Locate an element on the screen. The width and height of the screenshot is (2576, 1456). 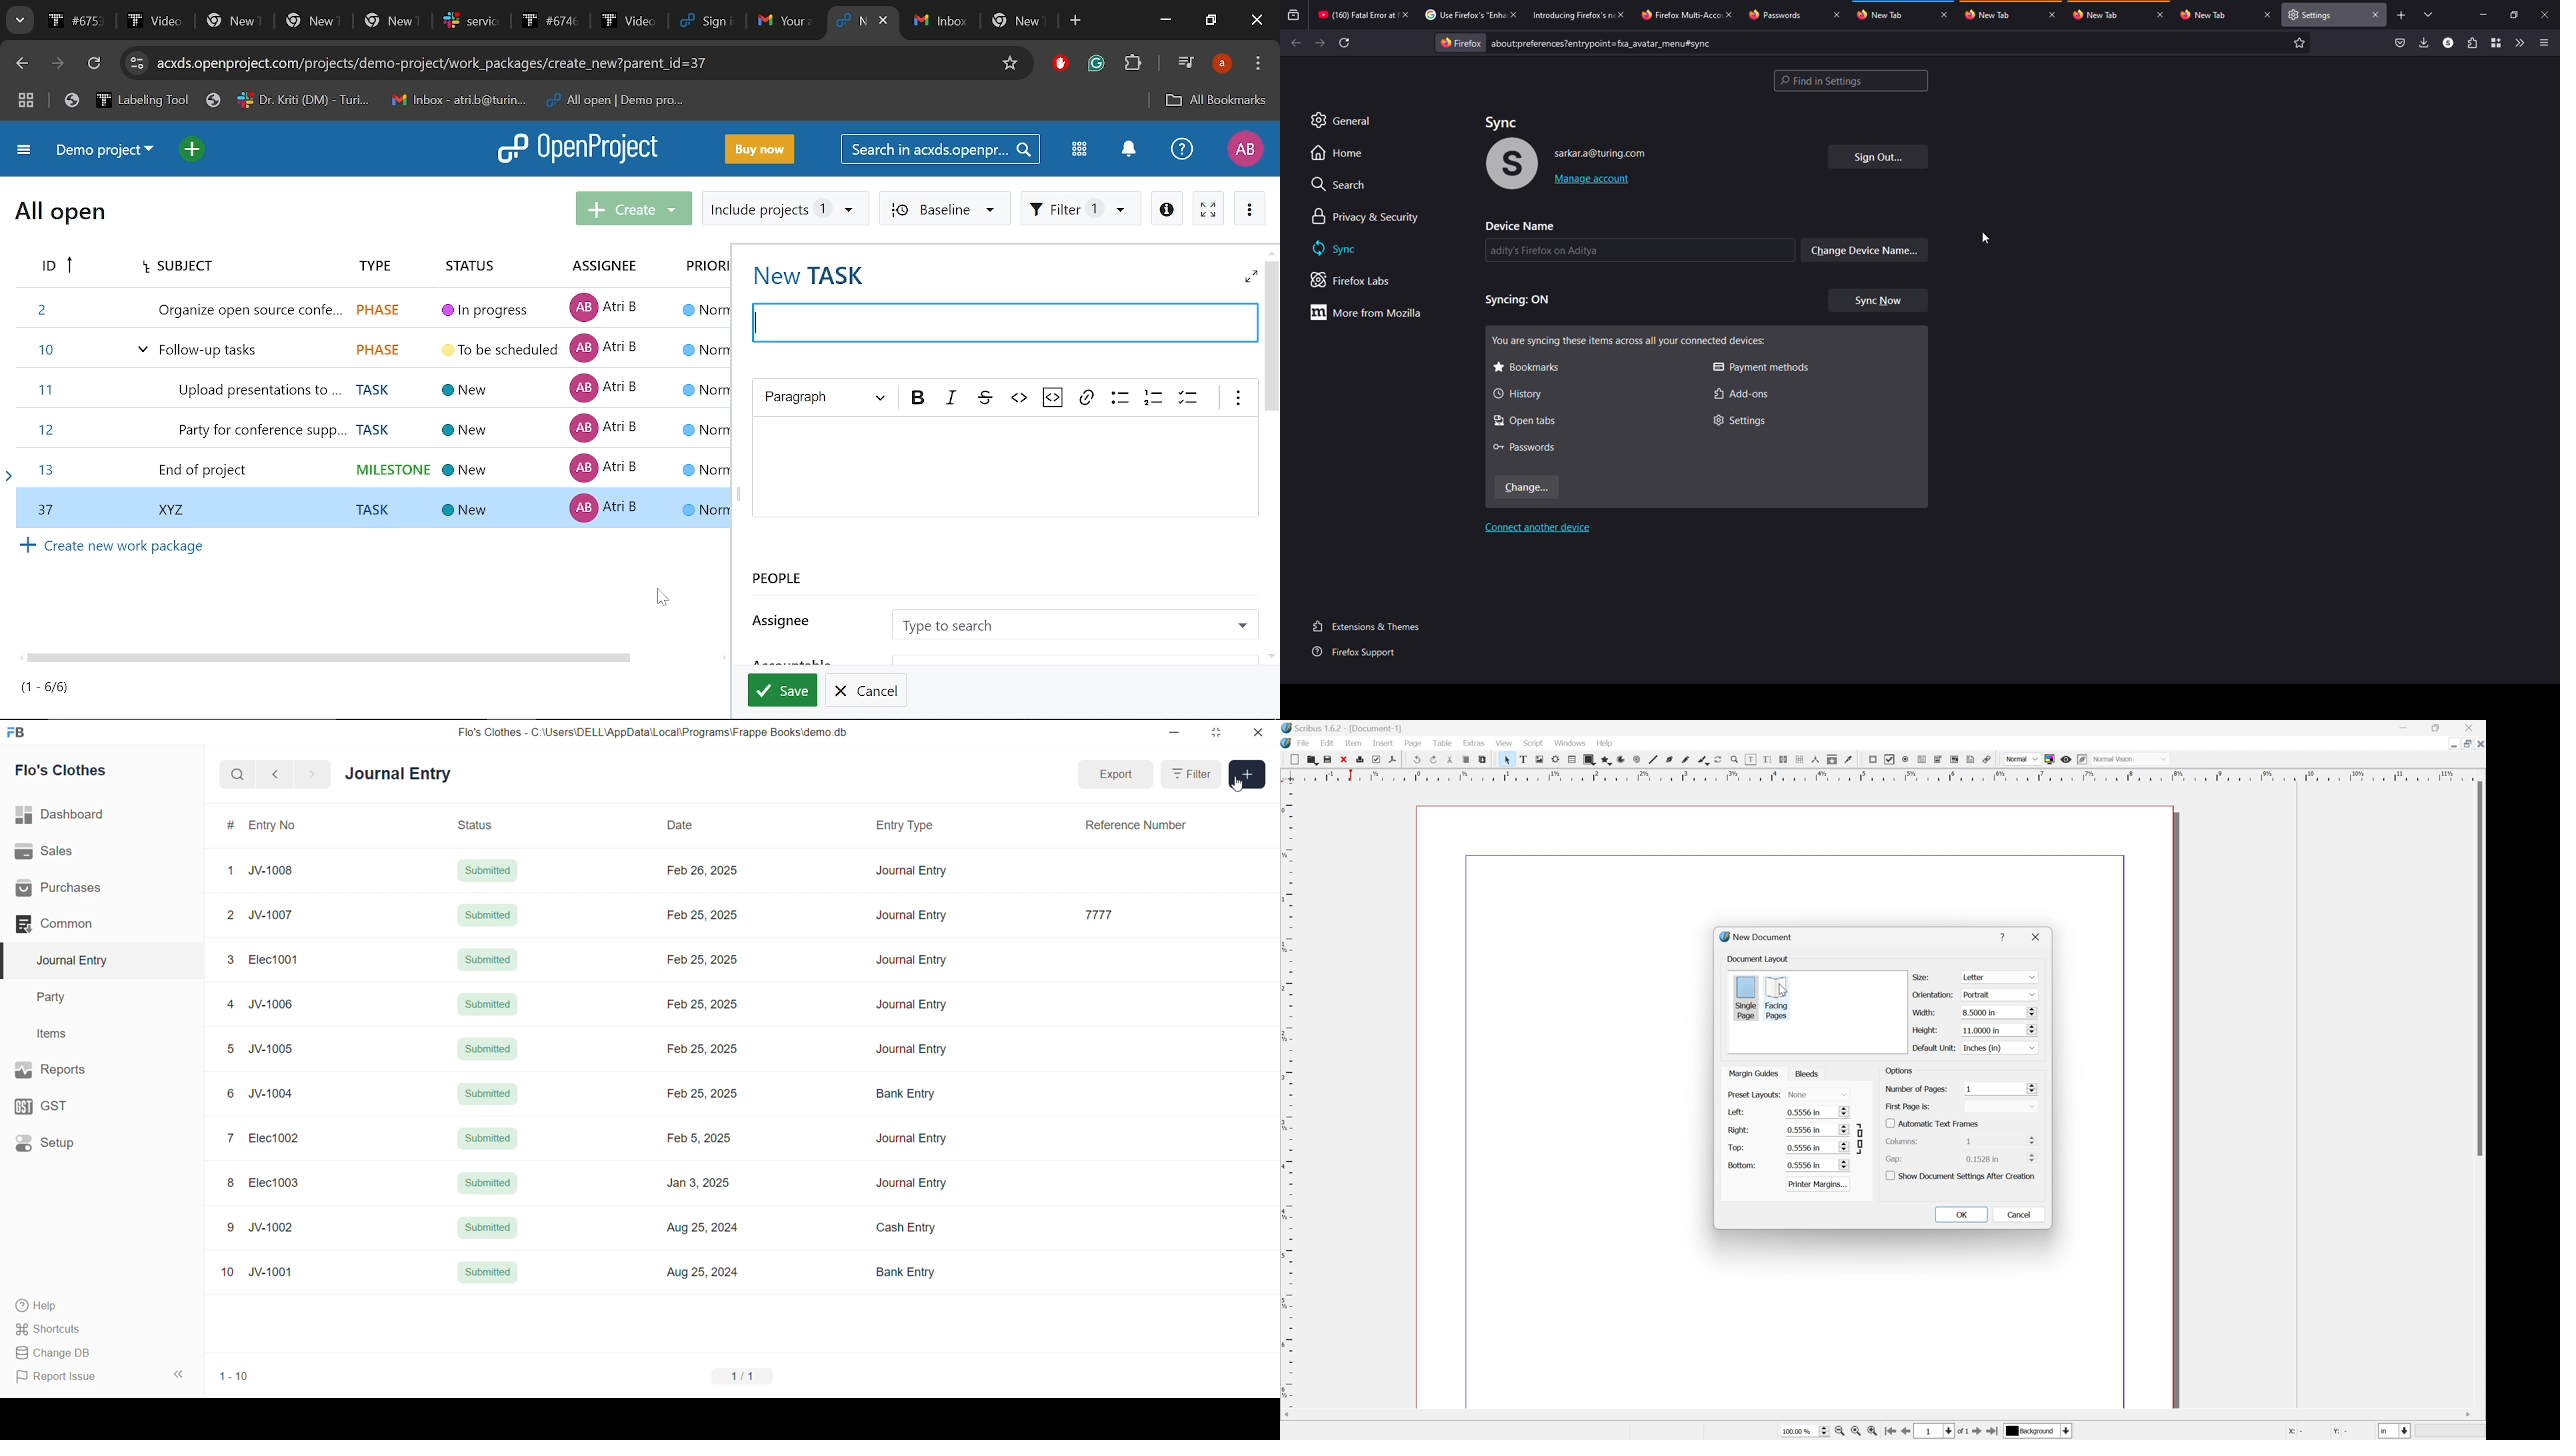
profile is located at coordinates (2449, 42).